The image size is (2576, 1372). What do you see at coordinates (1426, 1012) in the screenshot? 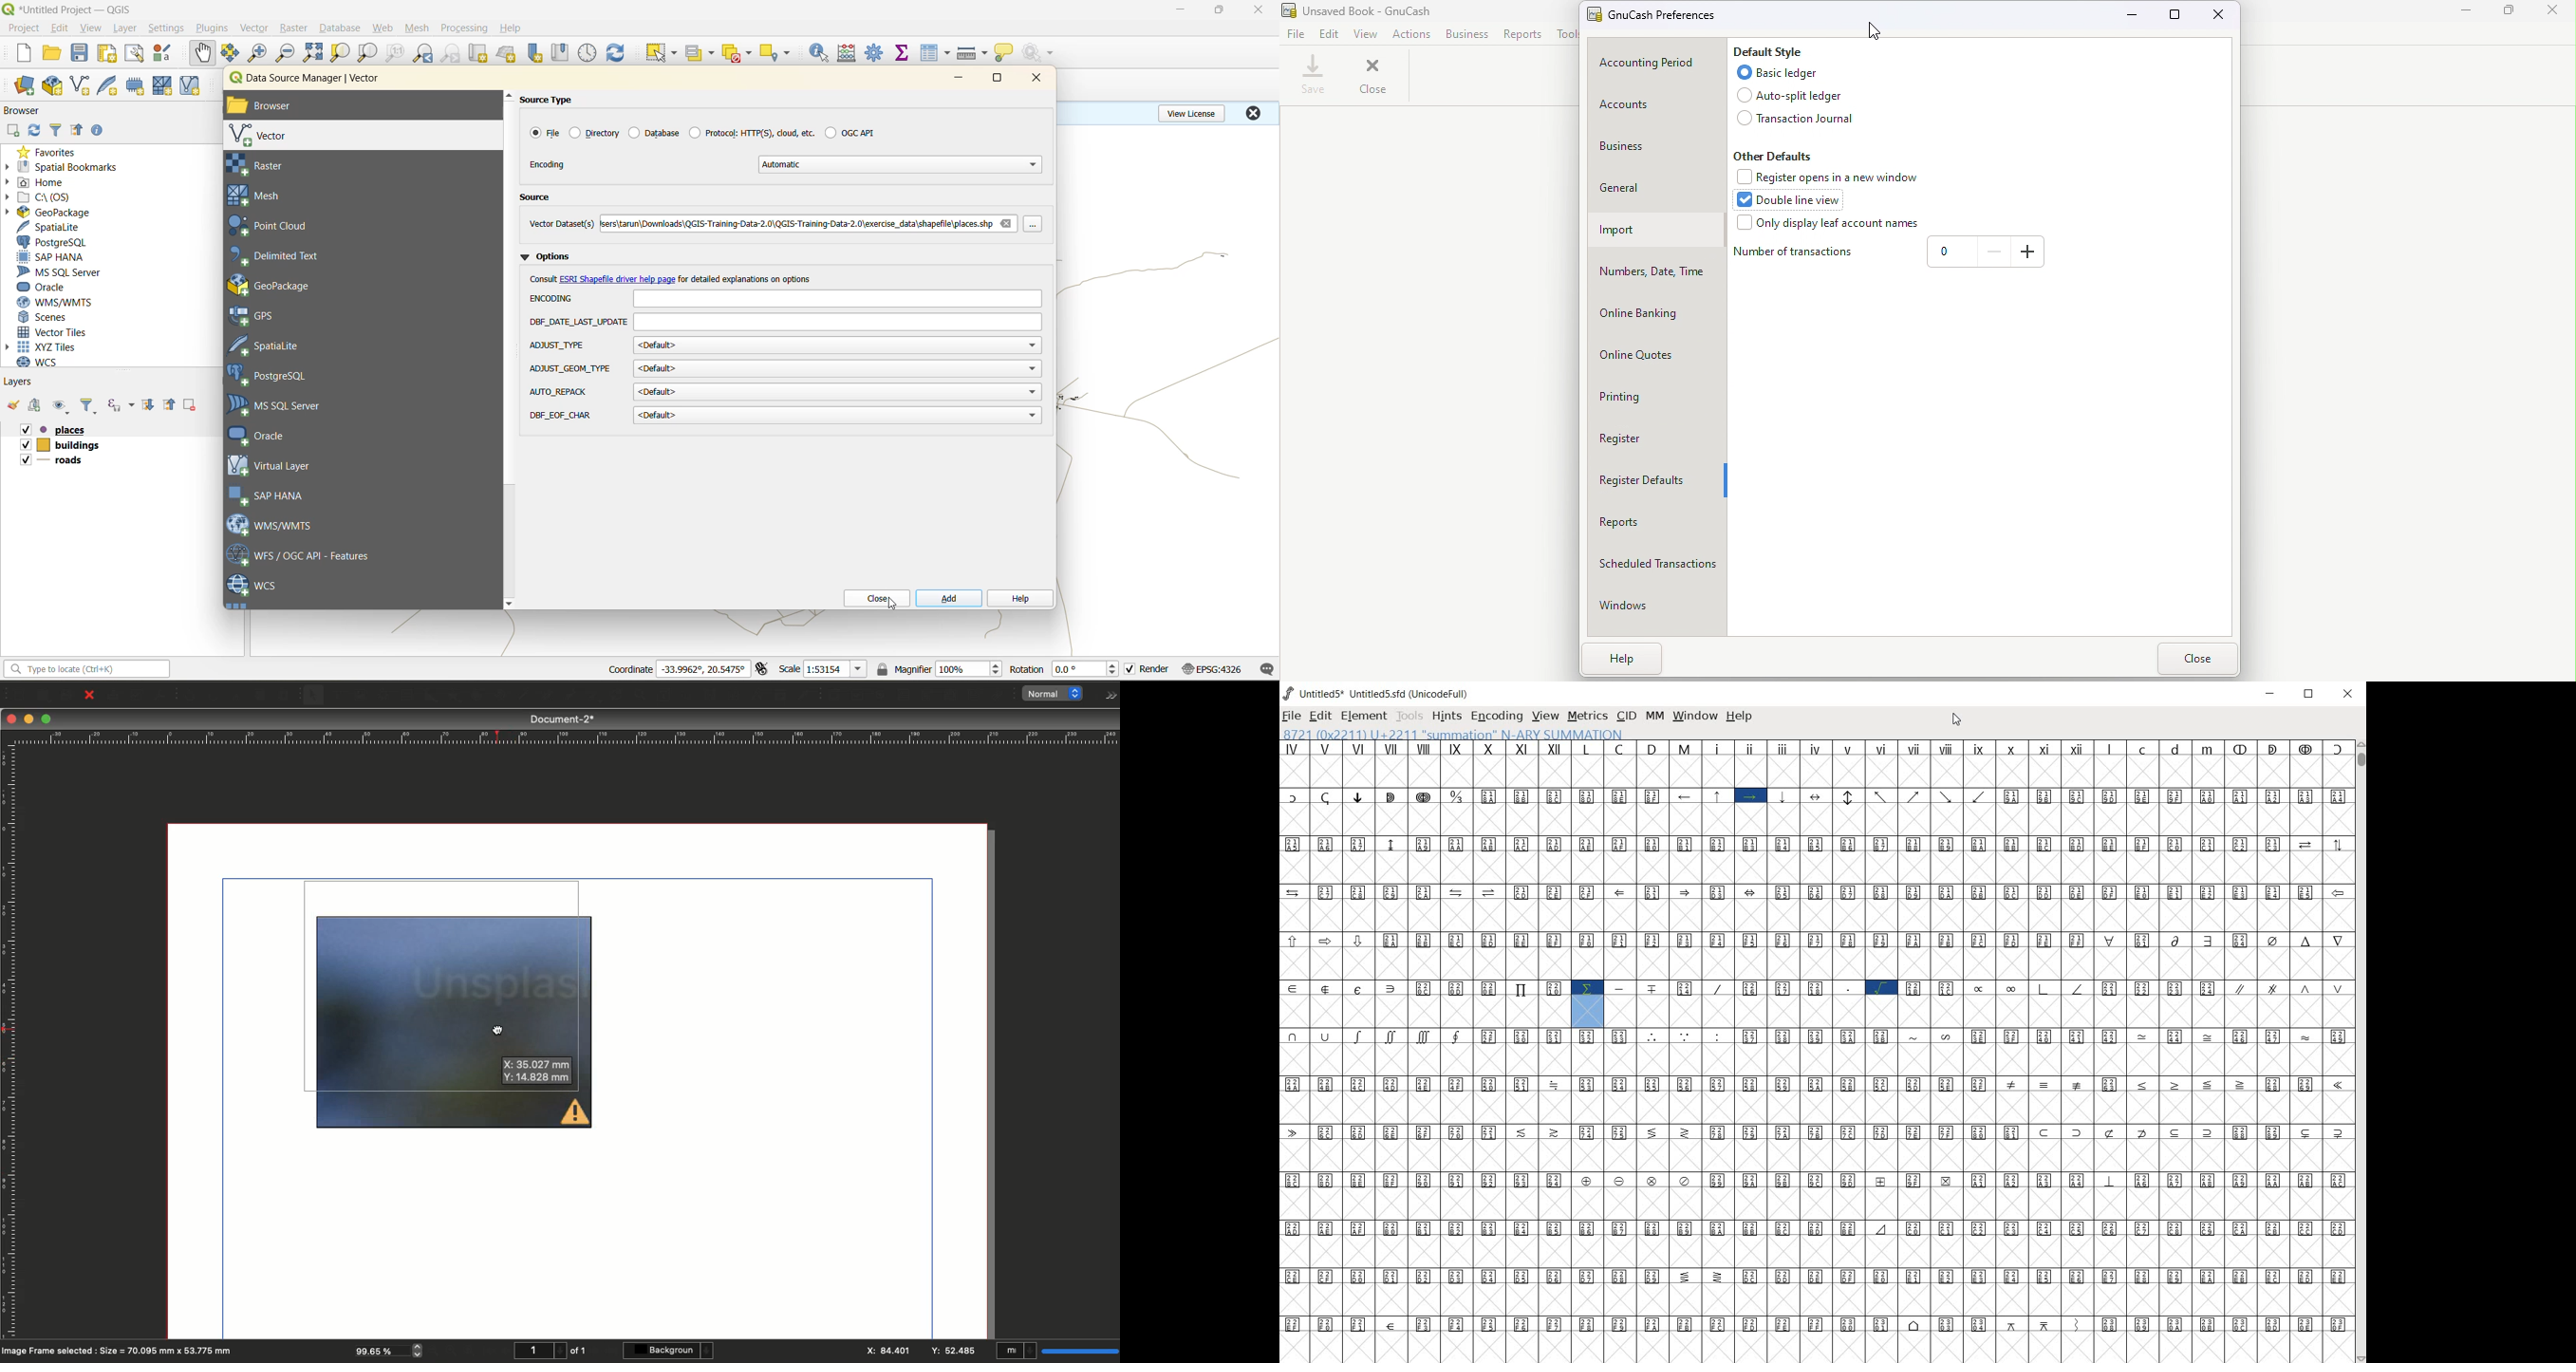
I see `empty cells` at bounding box center [1426, 1012].